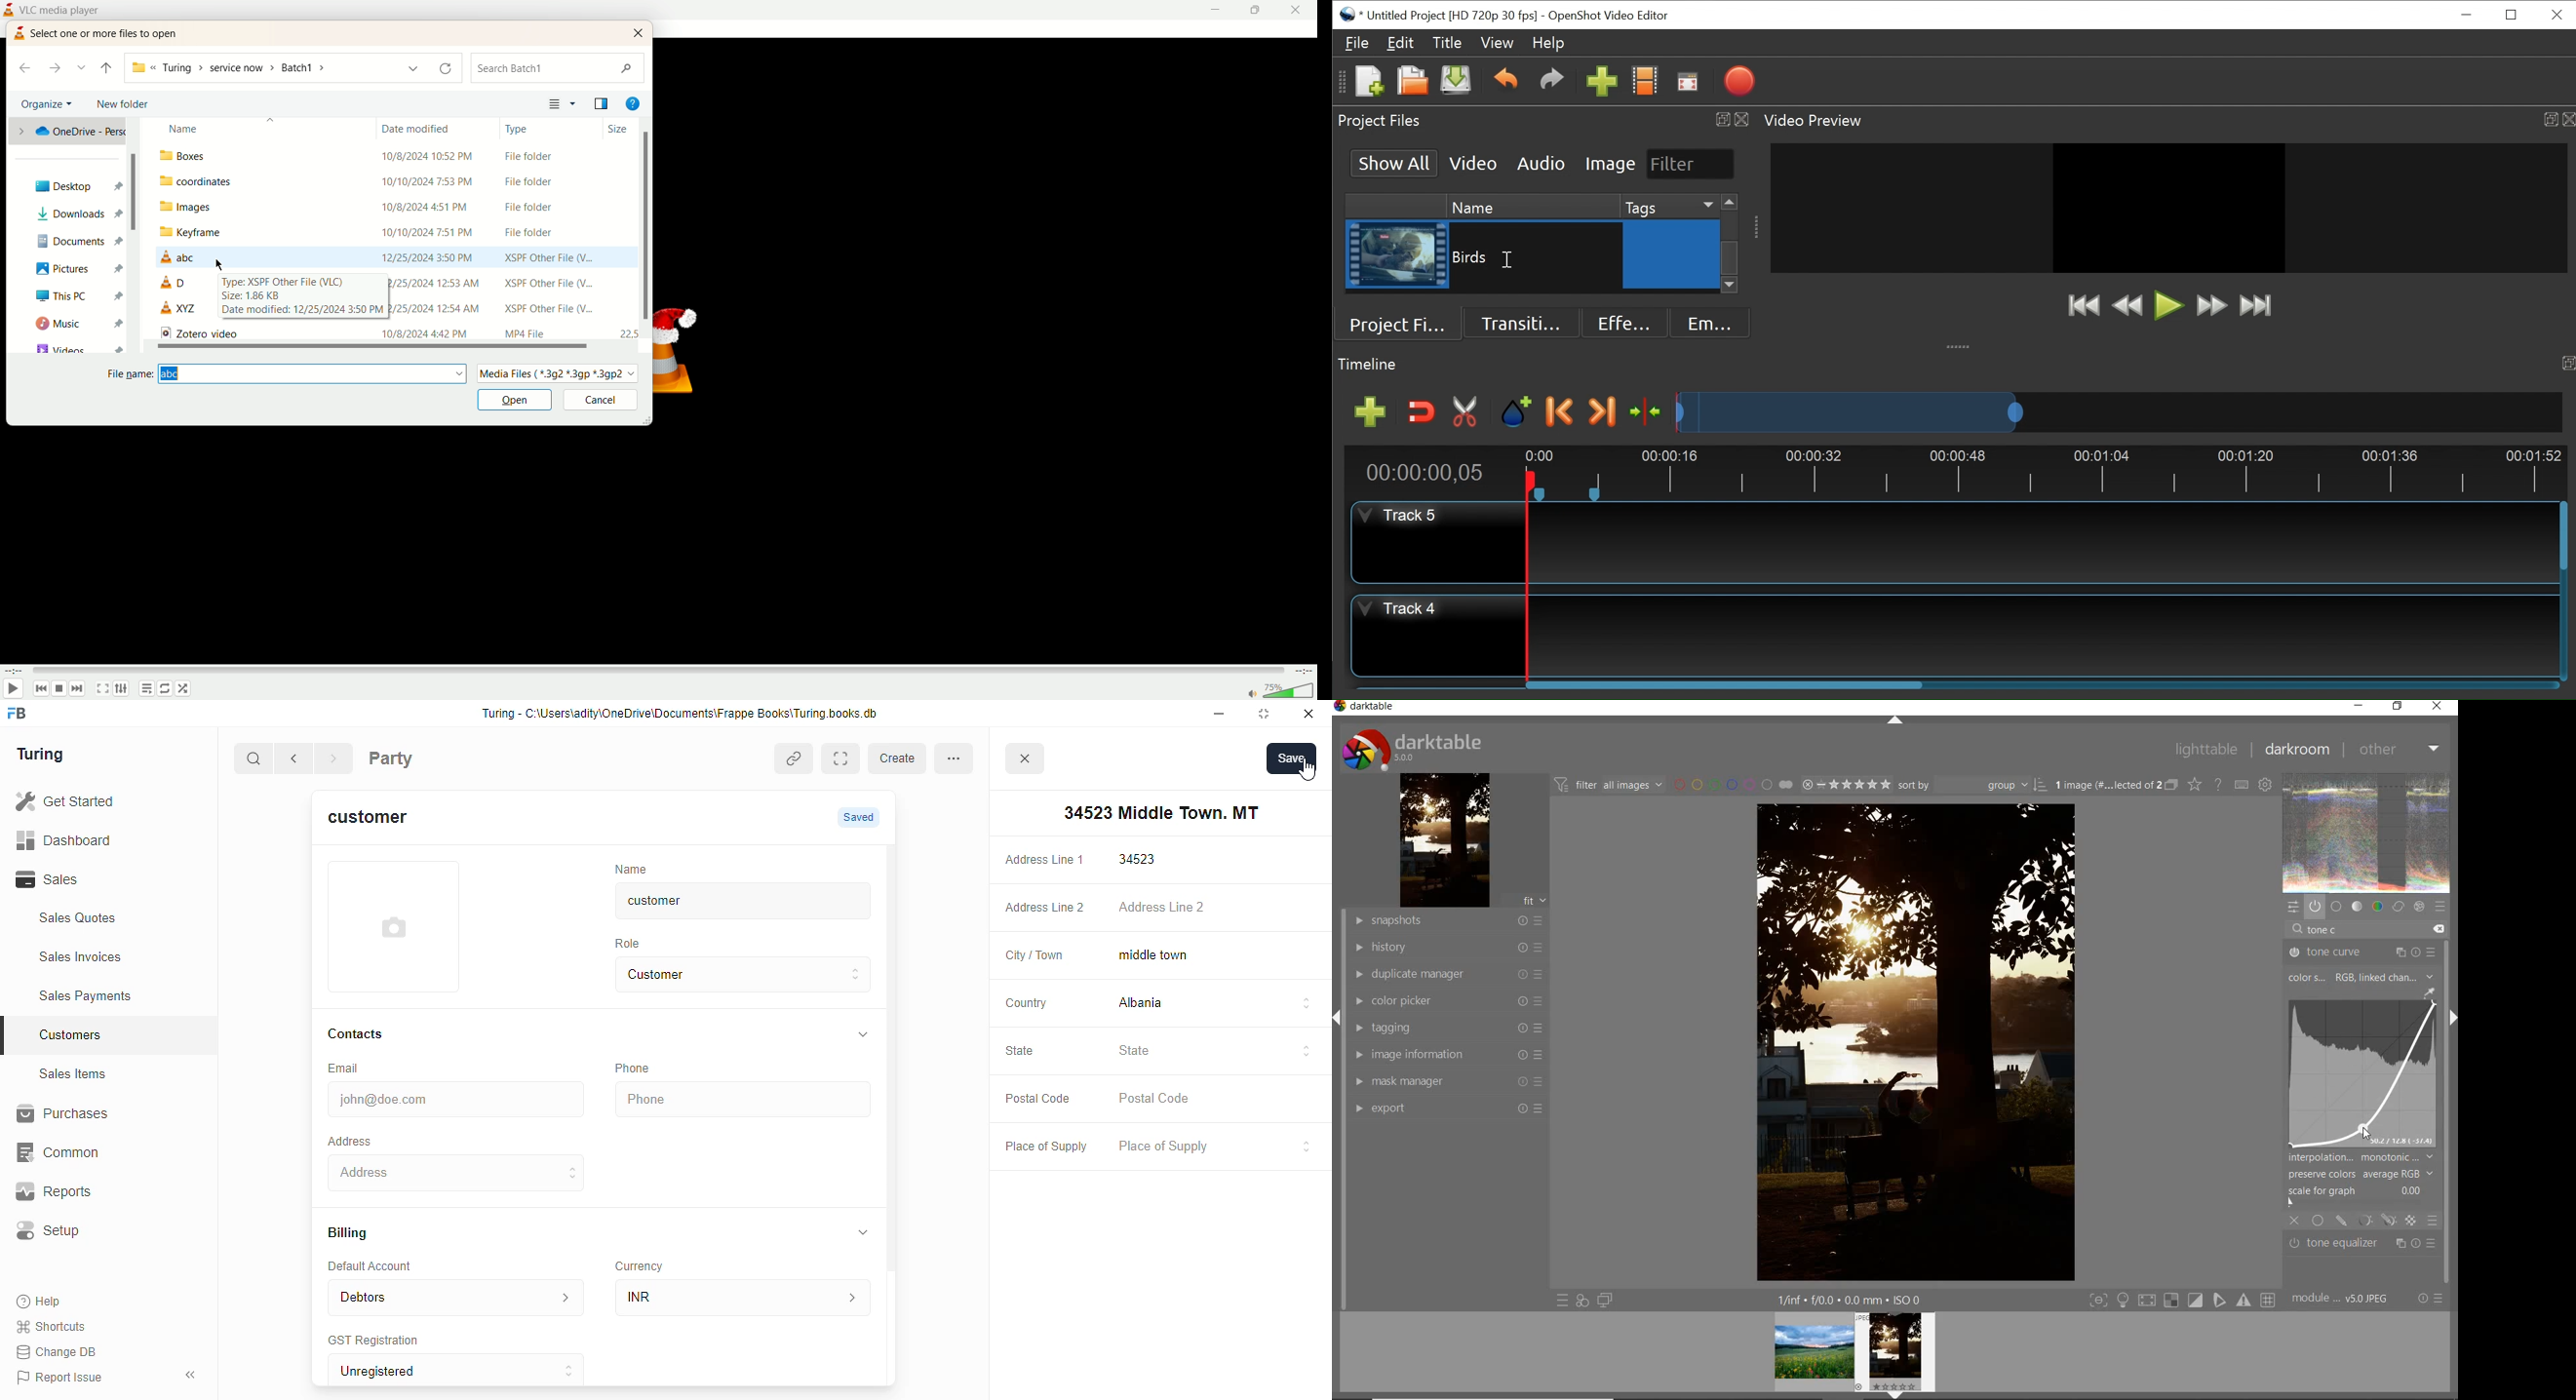 The image size is (2576, 1400). What do you see at coordinates (459, 1172) in the screenshot?
I see `34523 Middle Town. MT` at bounding box center [459, 1172].